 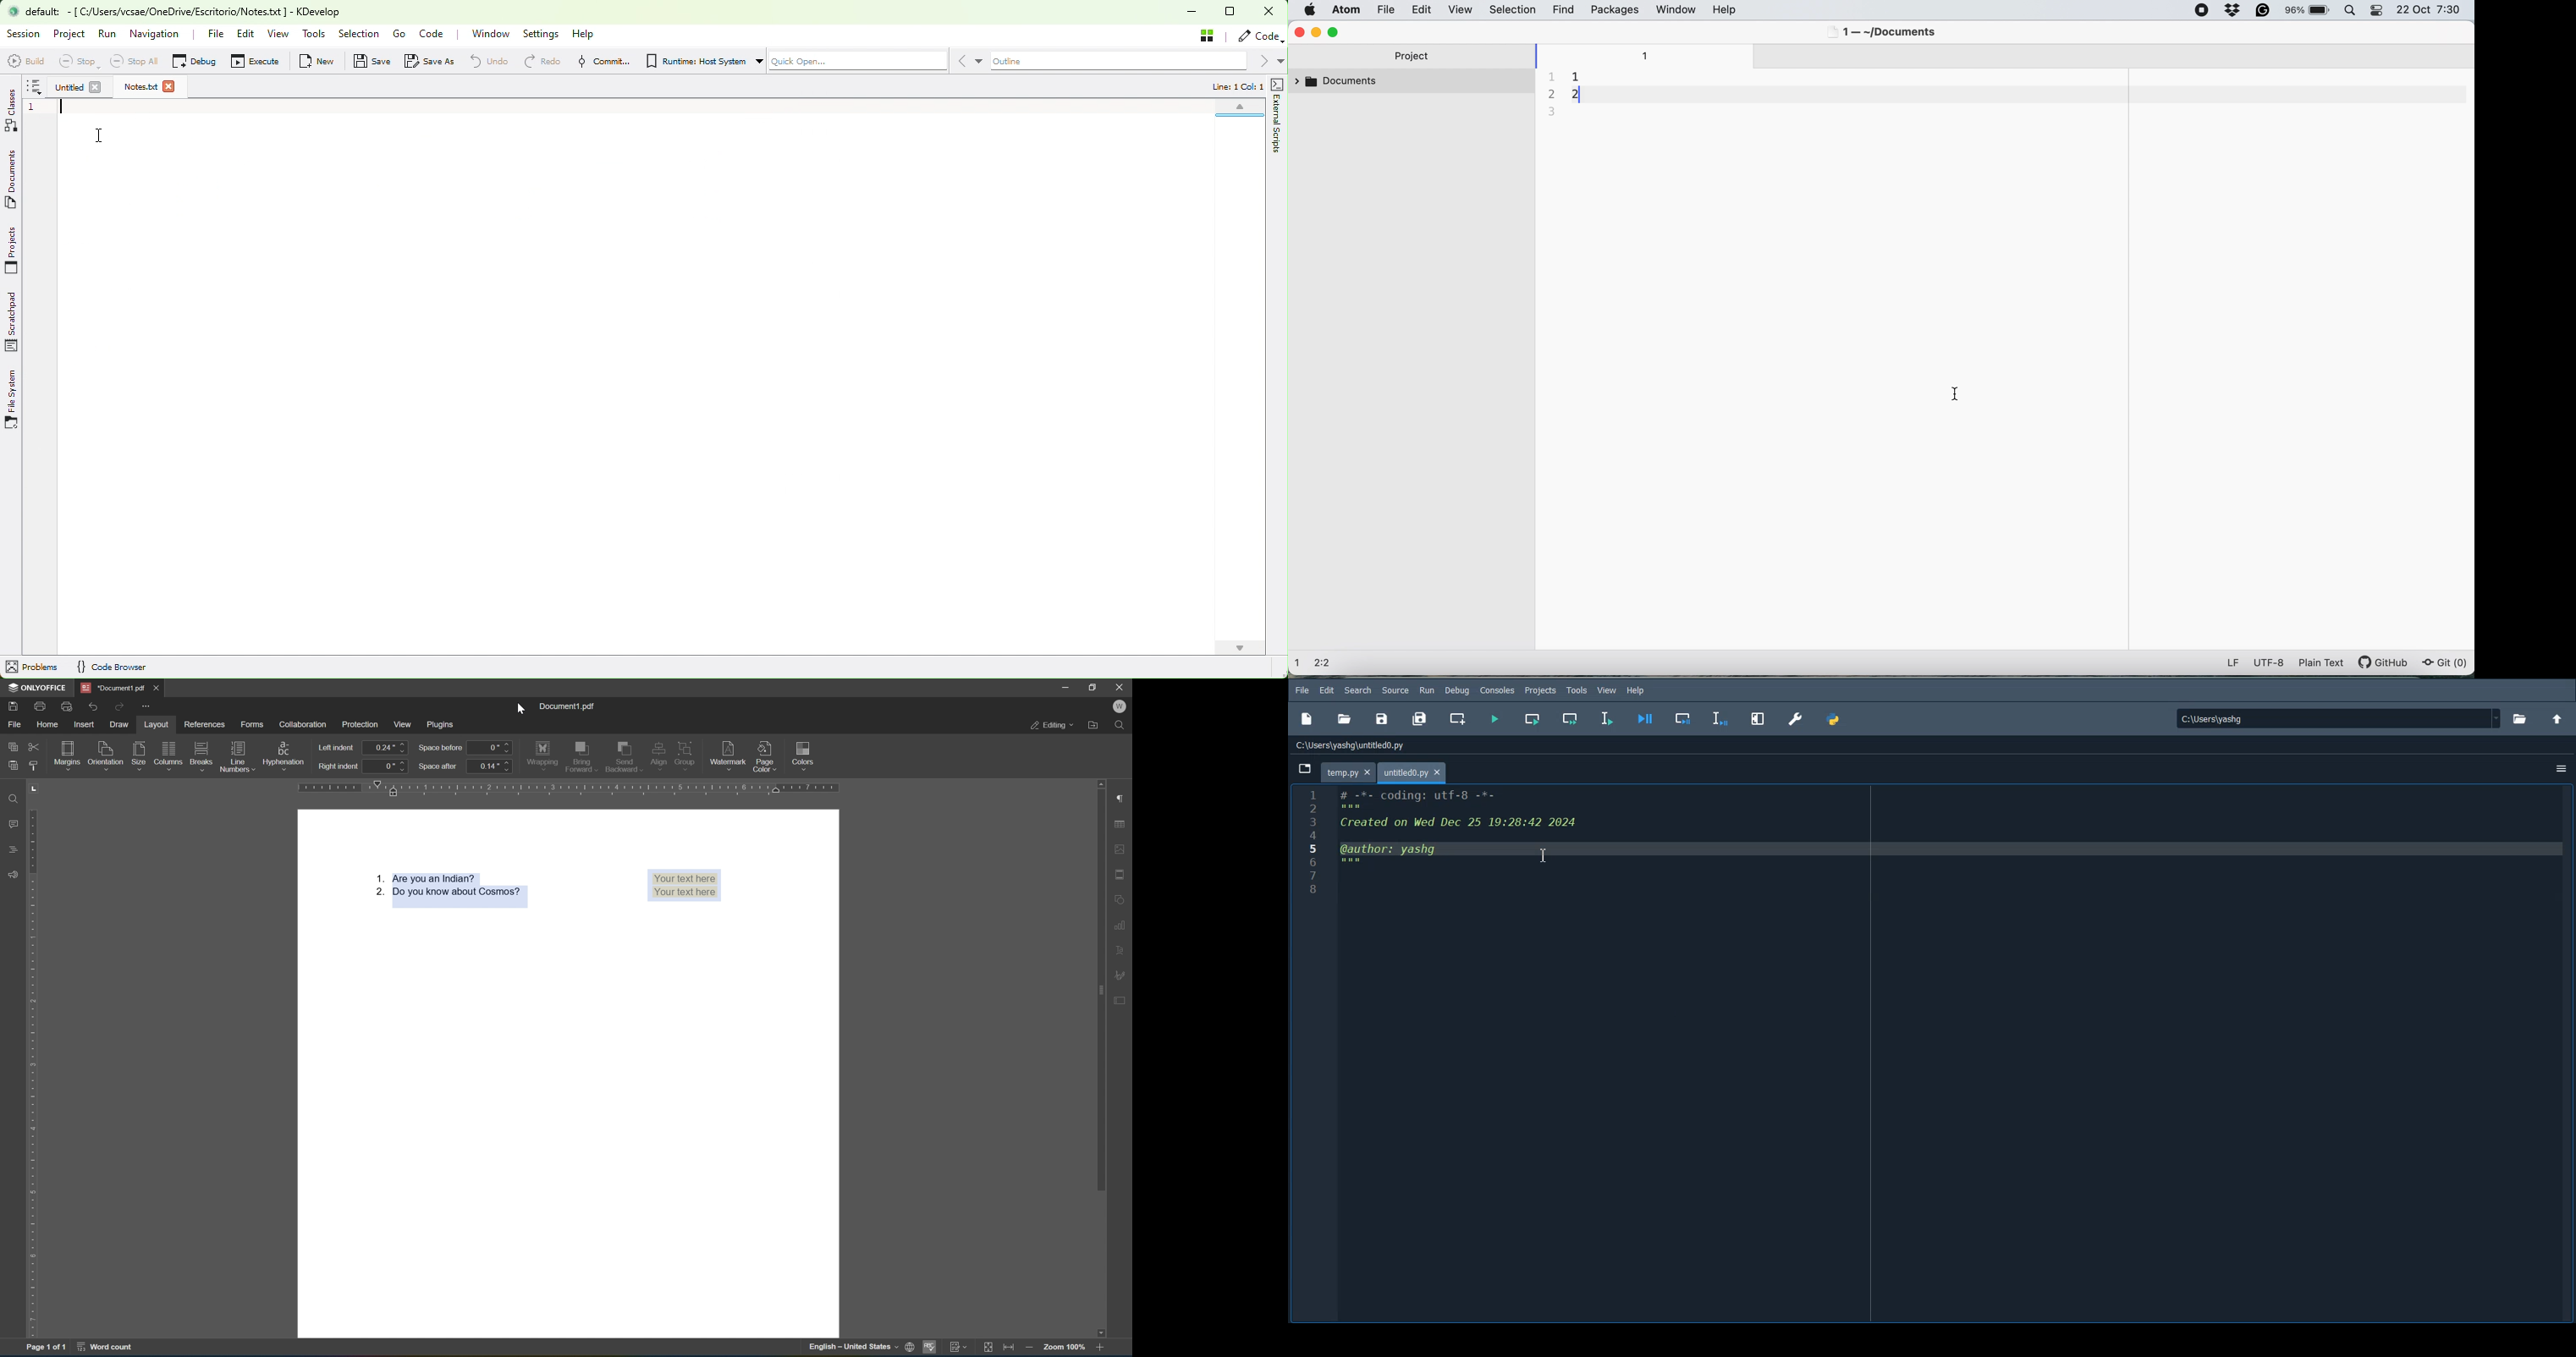 I want to click on Save as, so click(x=432, y=61).